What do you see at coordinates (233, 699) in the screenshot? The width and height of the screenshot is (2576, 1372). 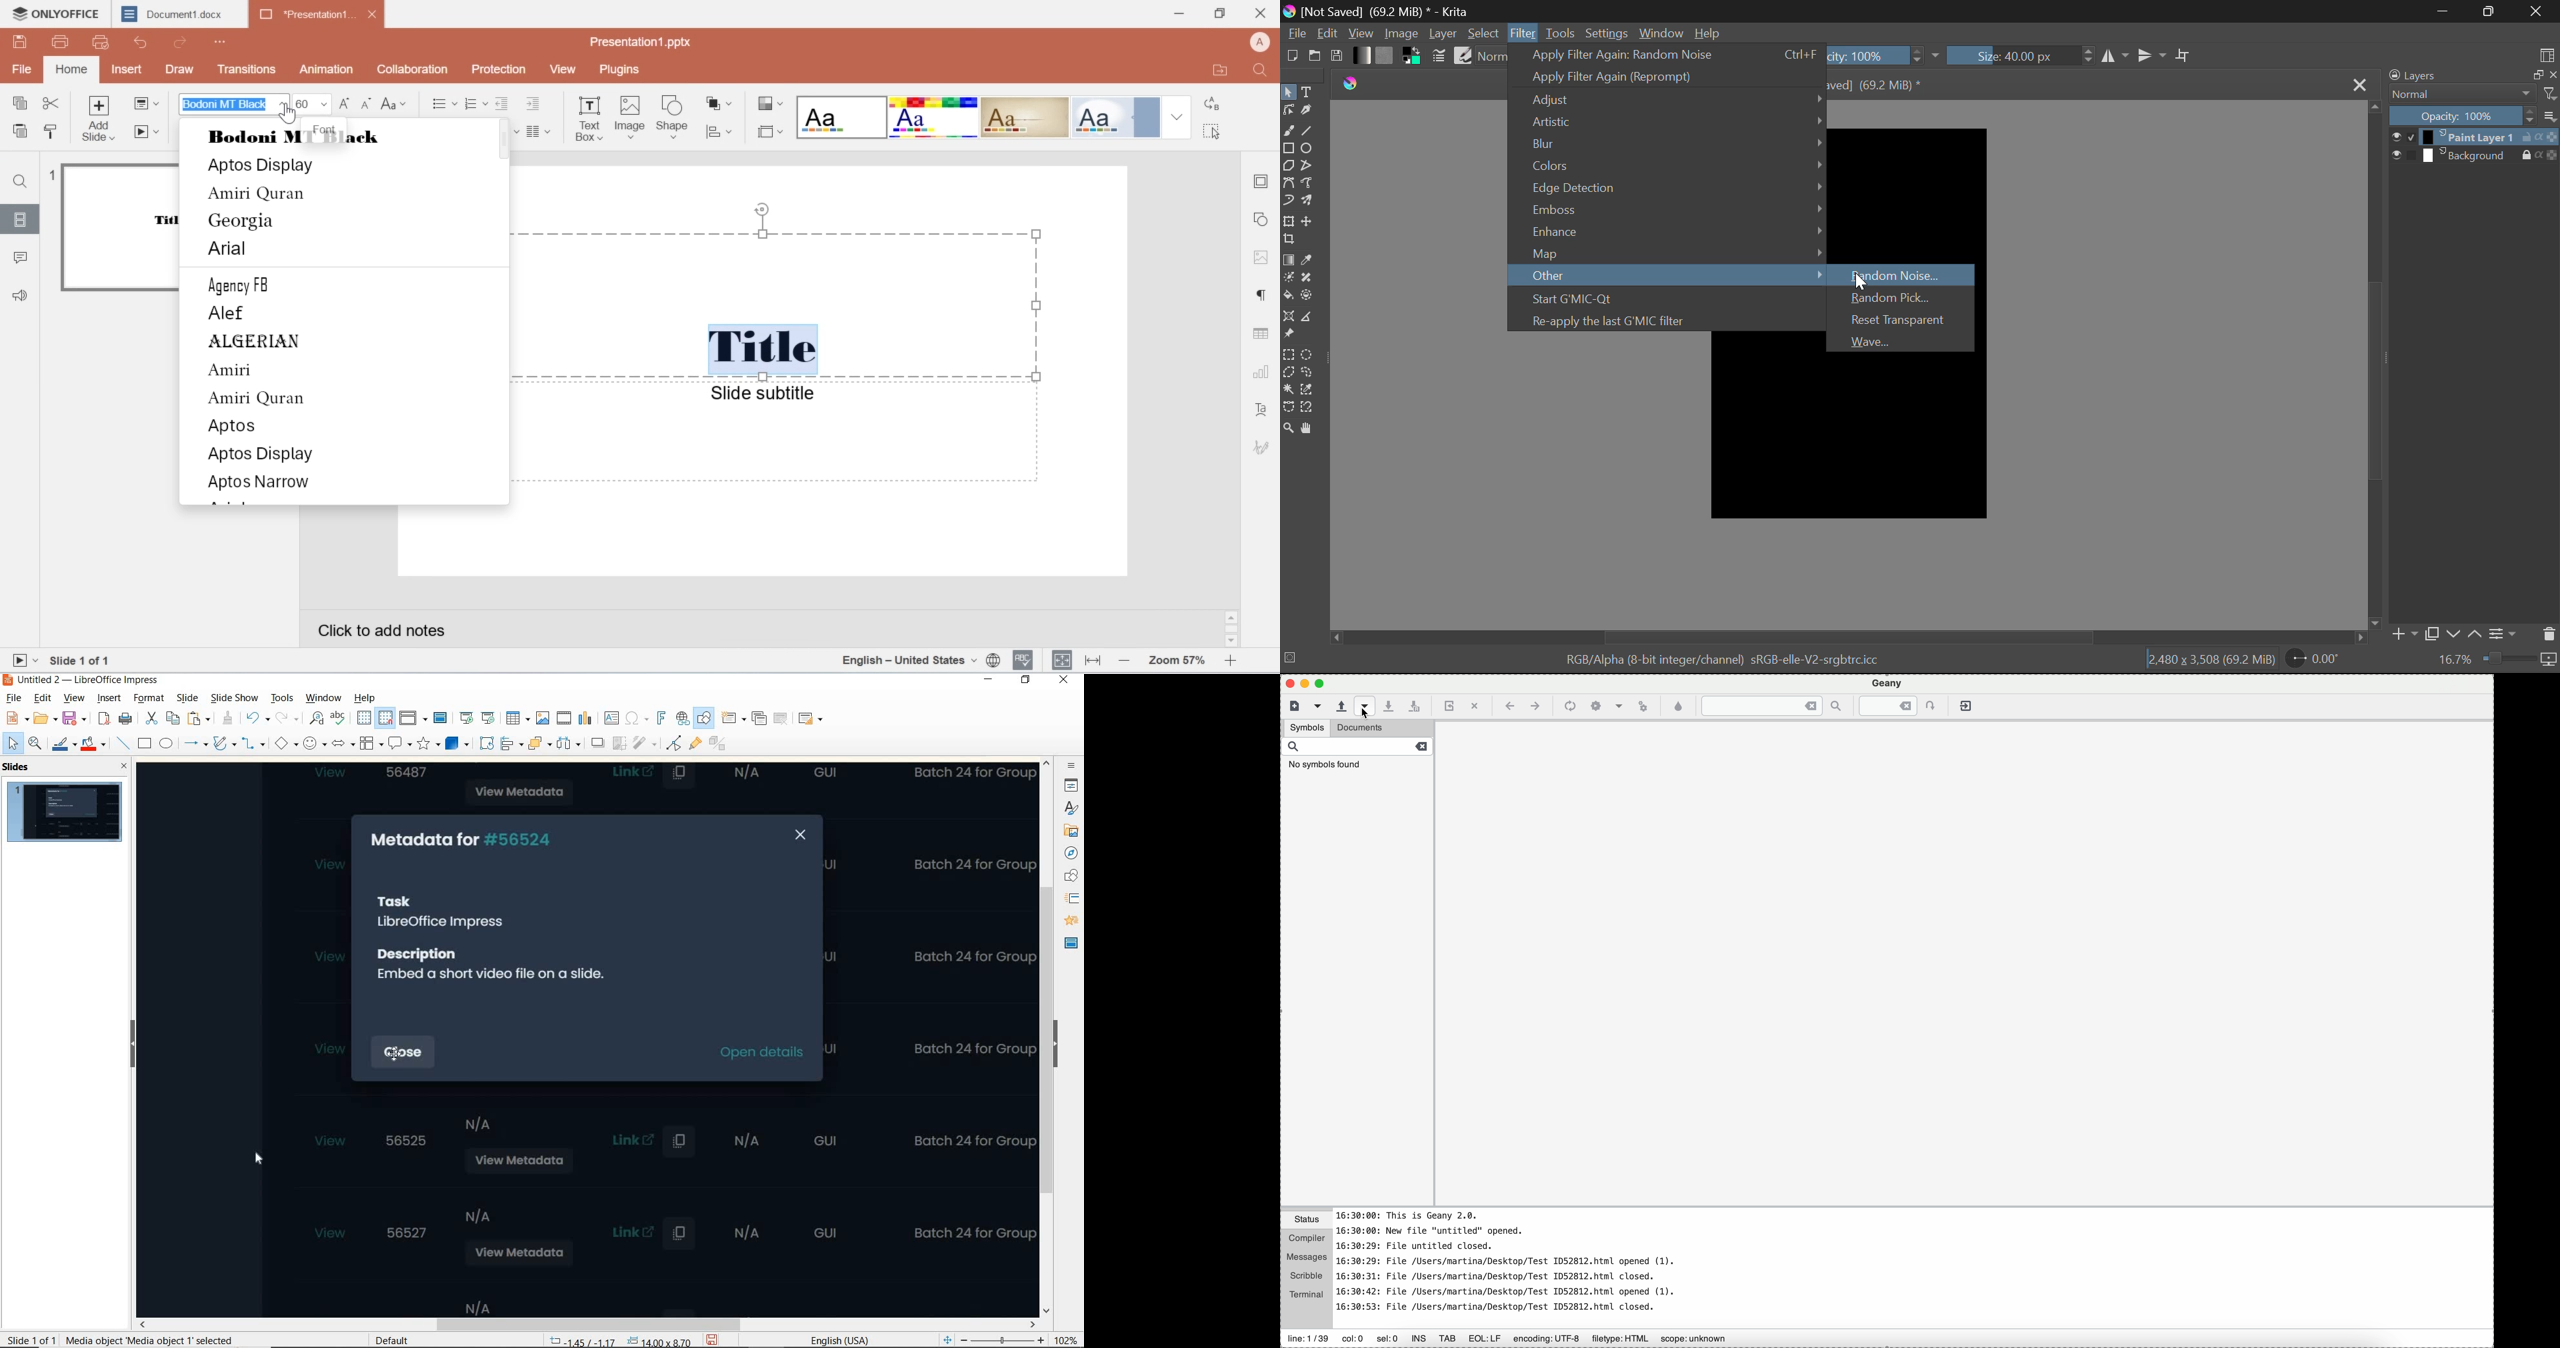 I see `SLIDE SHOW` at bounding box center [233, 699].